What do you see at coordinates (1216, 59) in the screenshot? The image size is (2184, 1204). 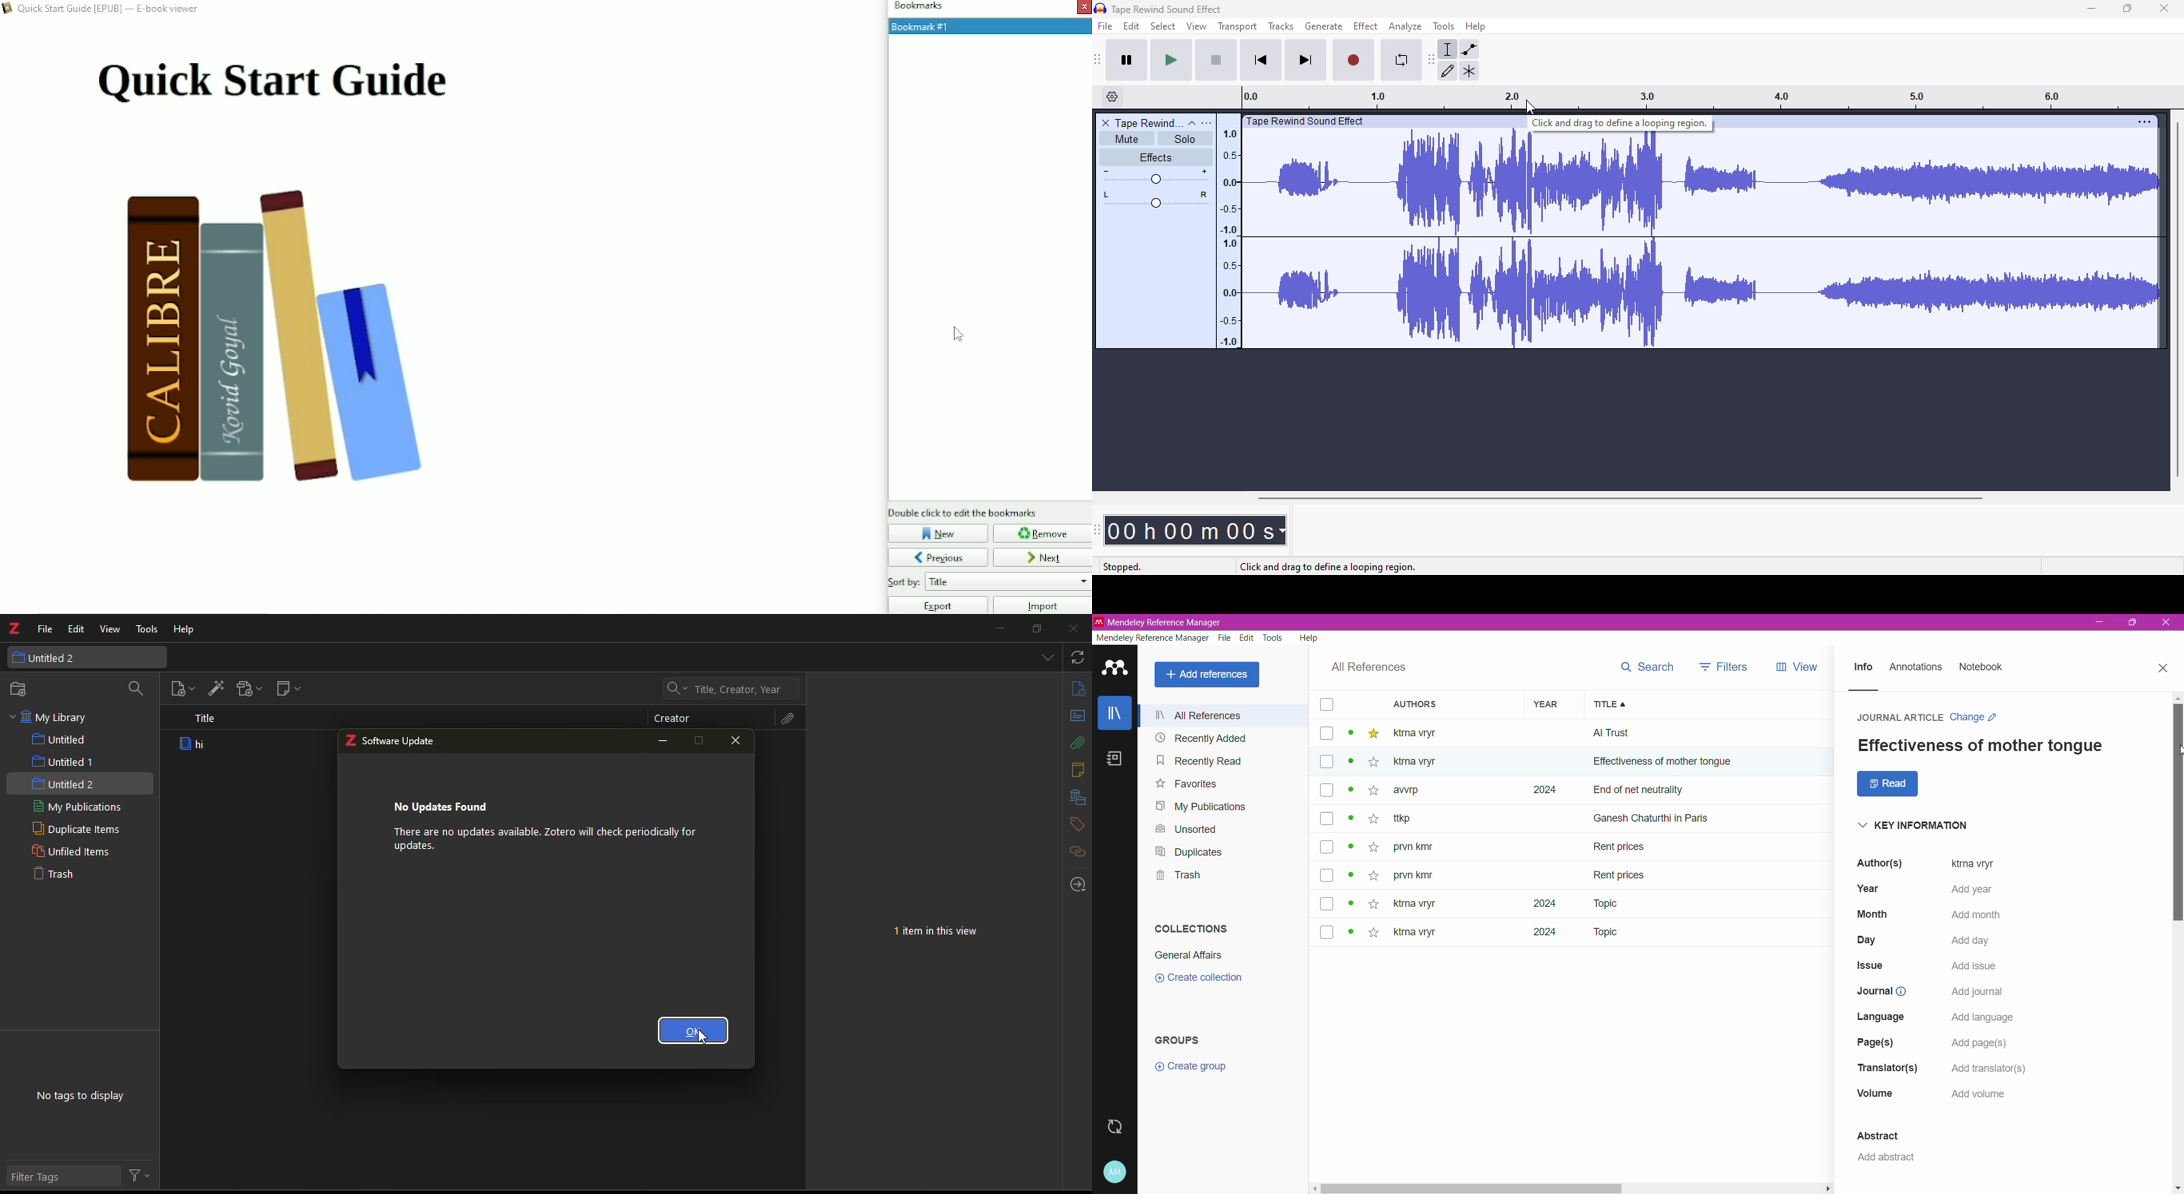 I see `stop` at bounding box center [1216, 59].